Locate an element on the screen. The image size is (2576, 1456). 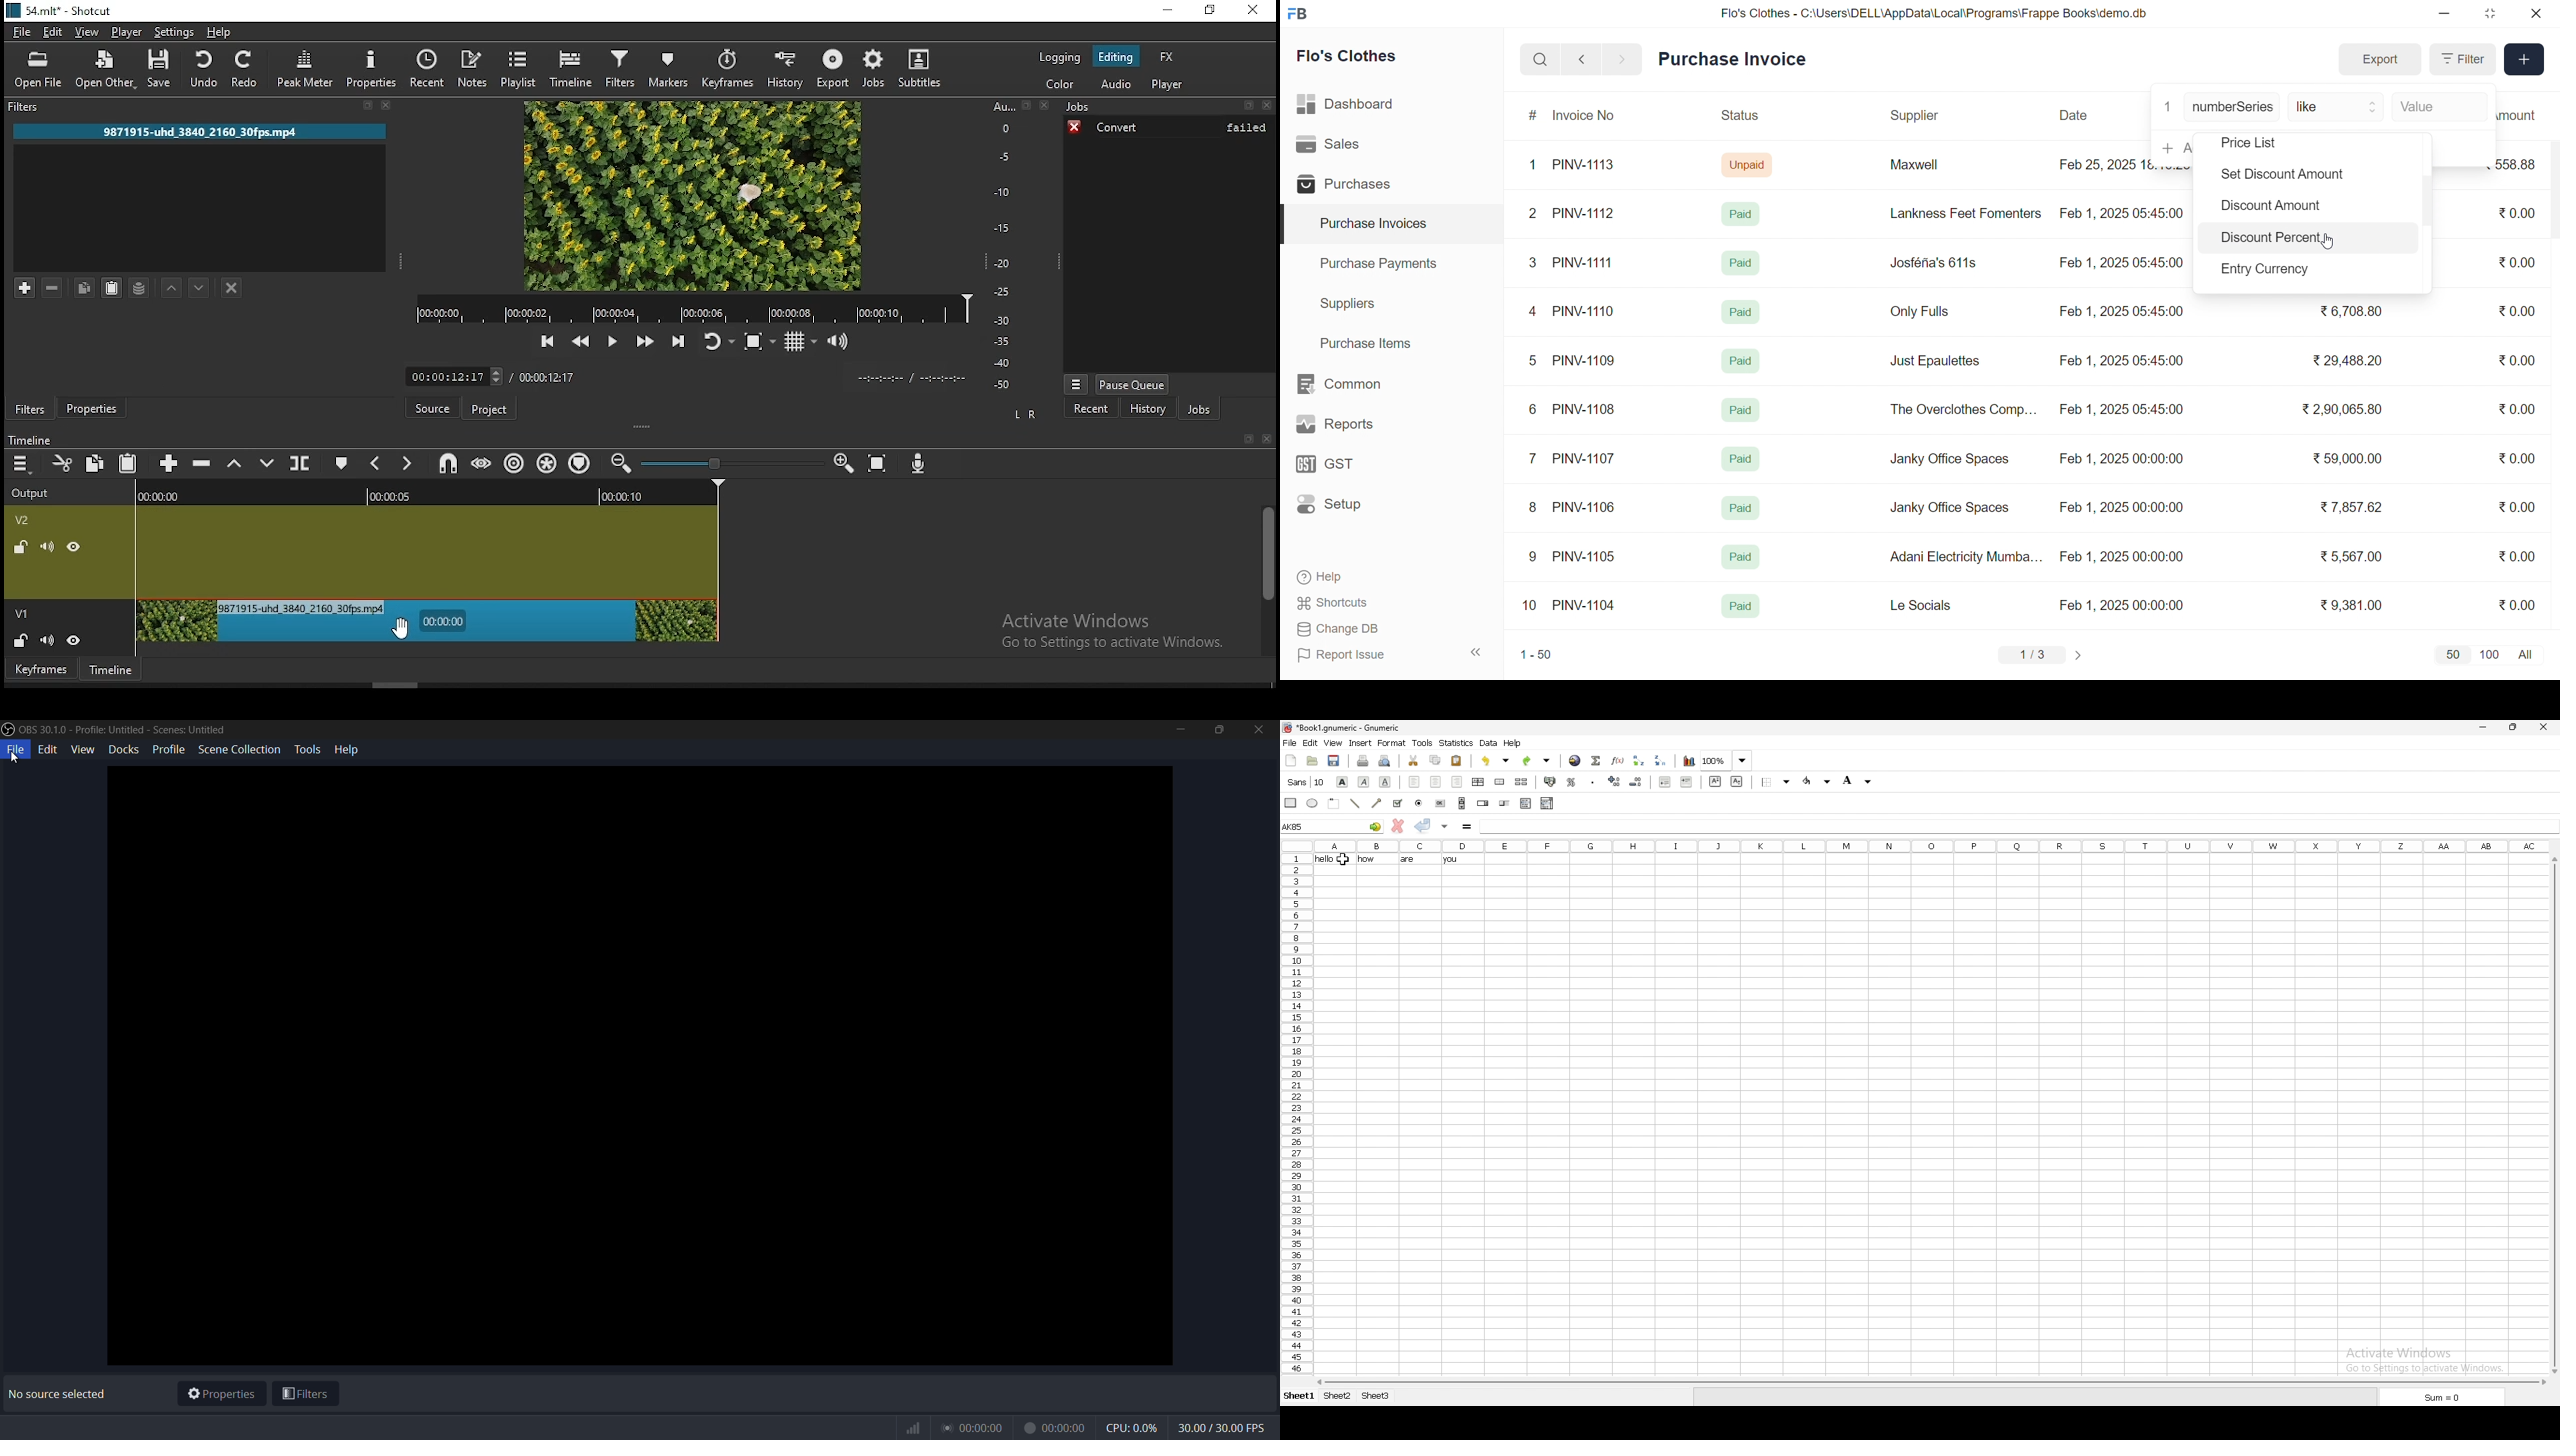
help menu is located at coordinates (348, 749).